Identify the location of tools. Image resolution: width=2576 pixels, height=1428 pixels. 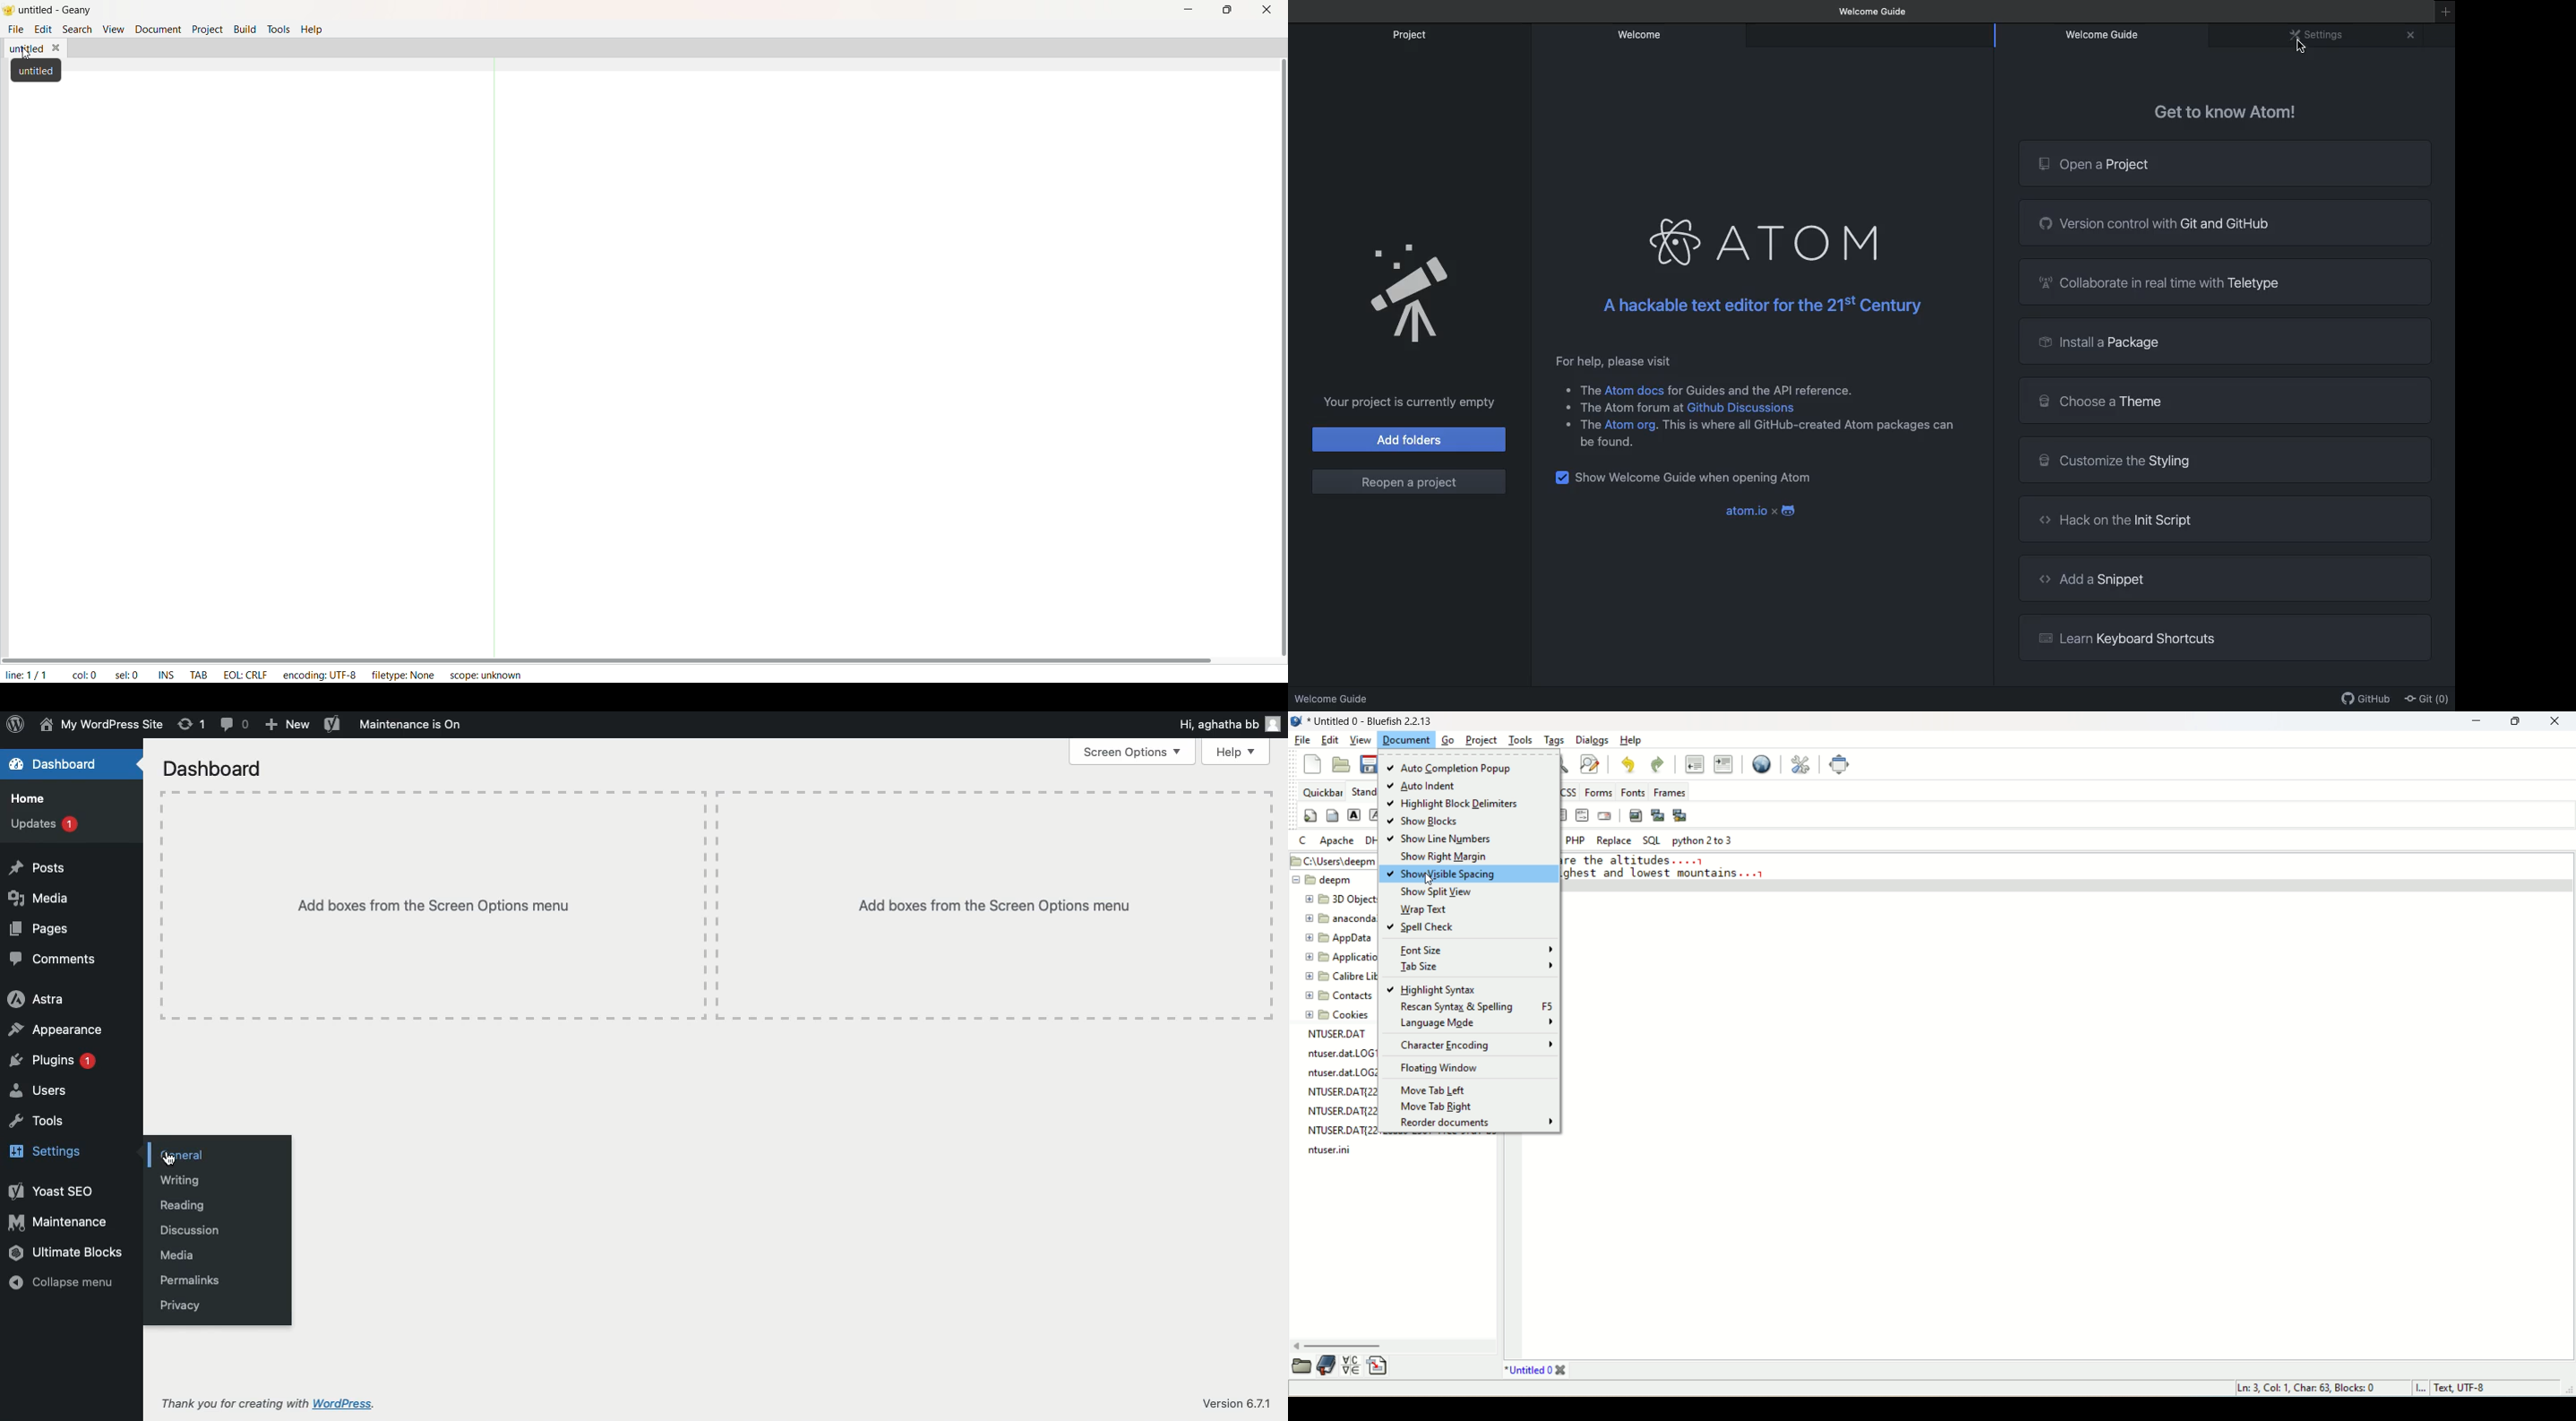
(1519, 740).